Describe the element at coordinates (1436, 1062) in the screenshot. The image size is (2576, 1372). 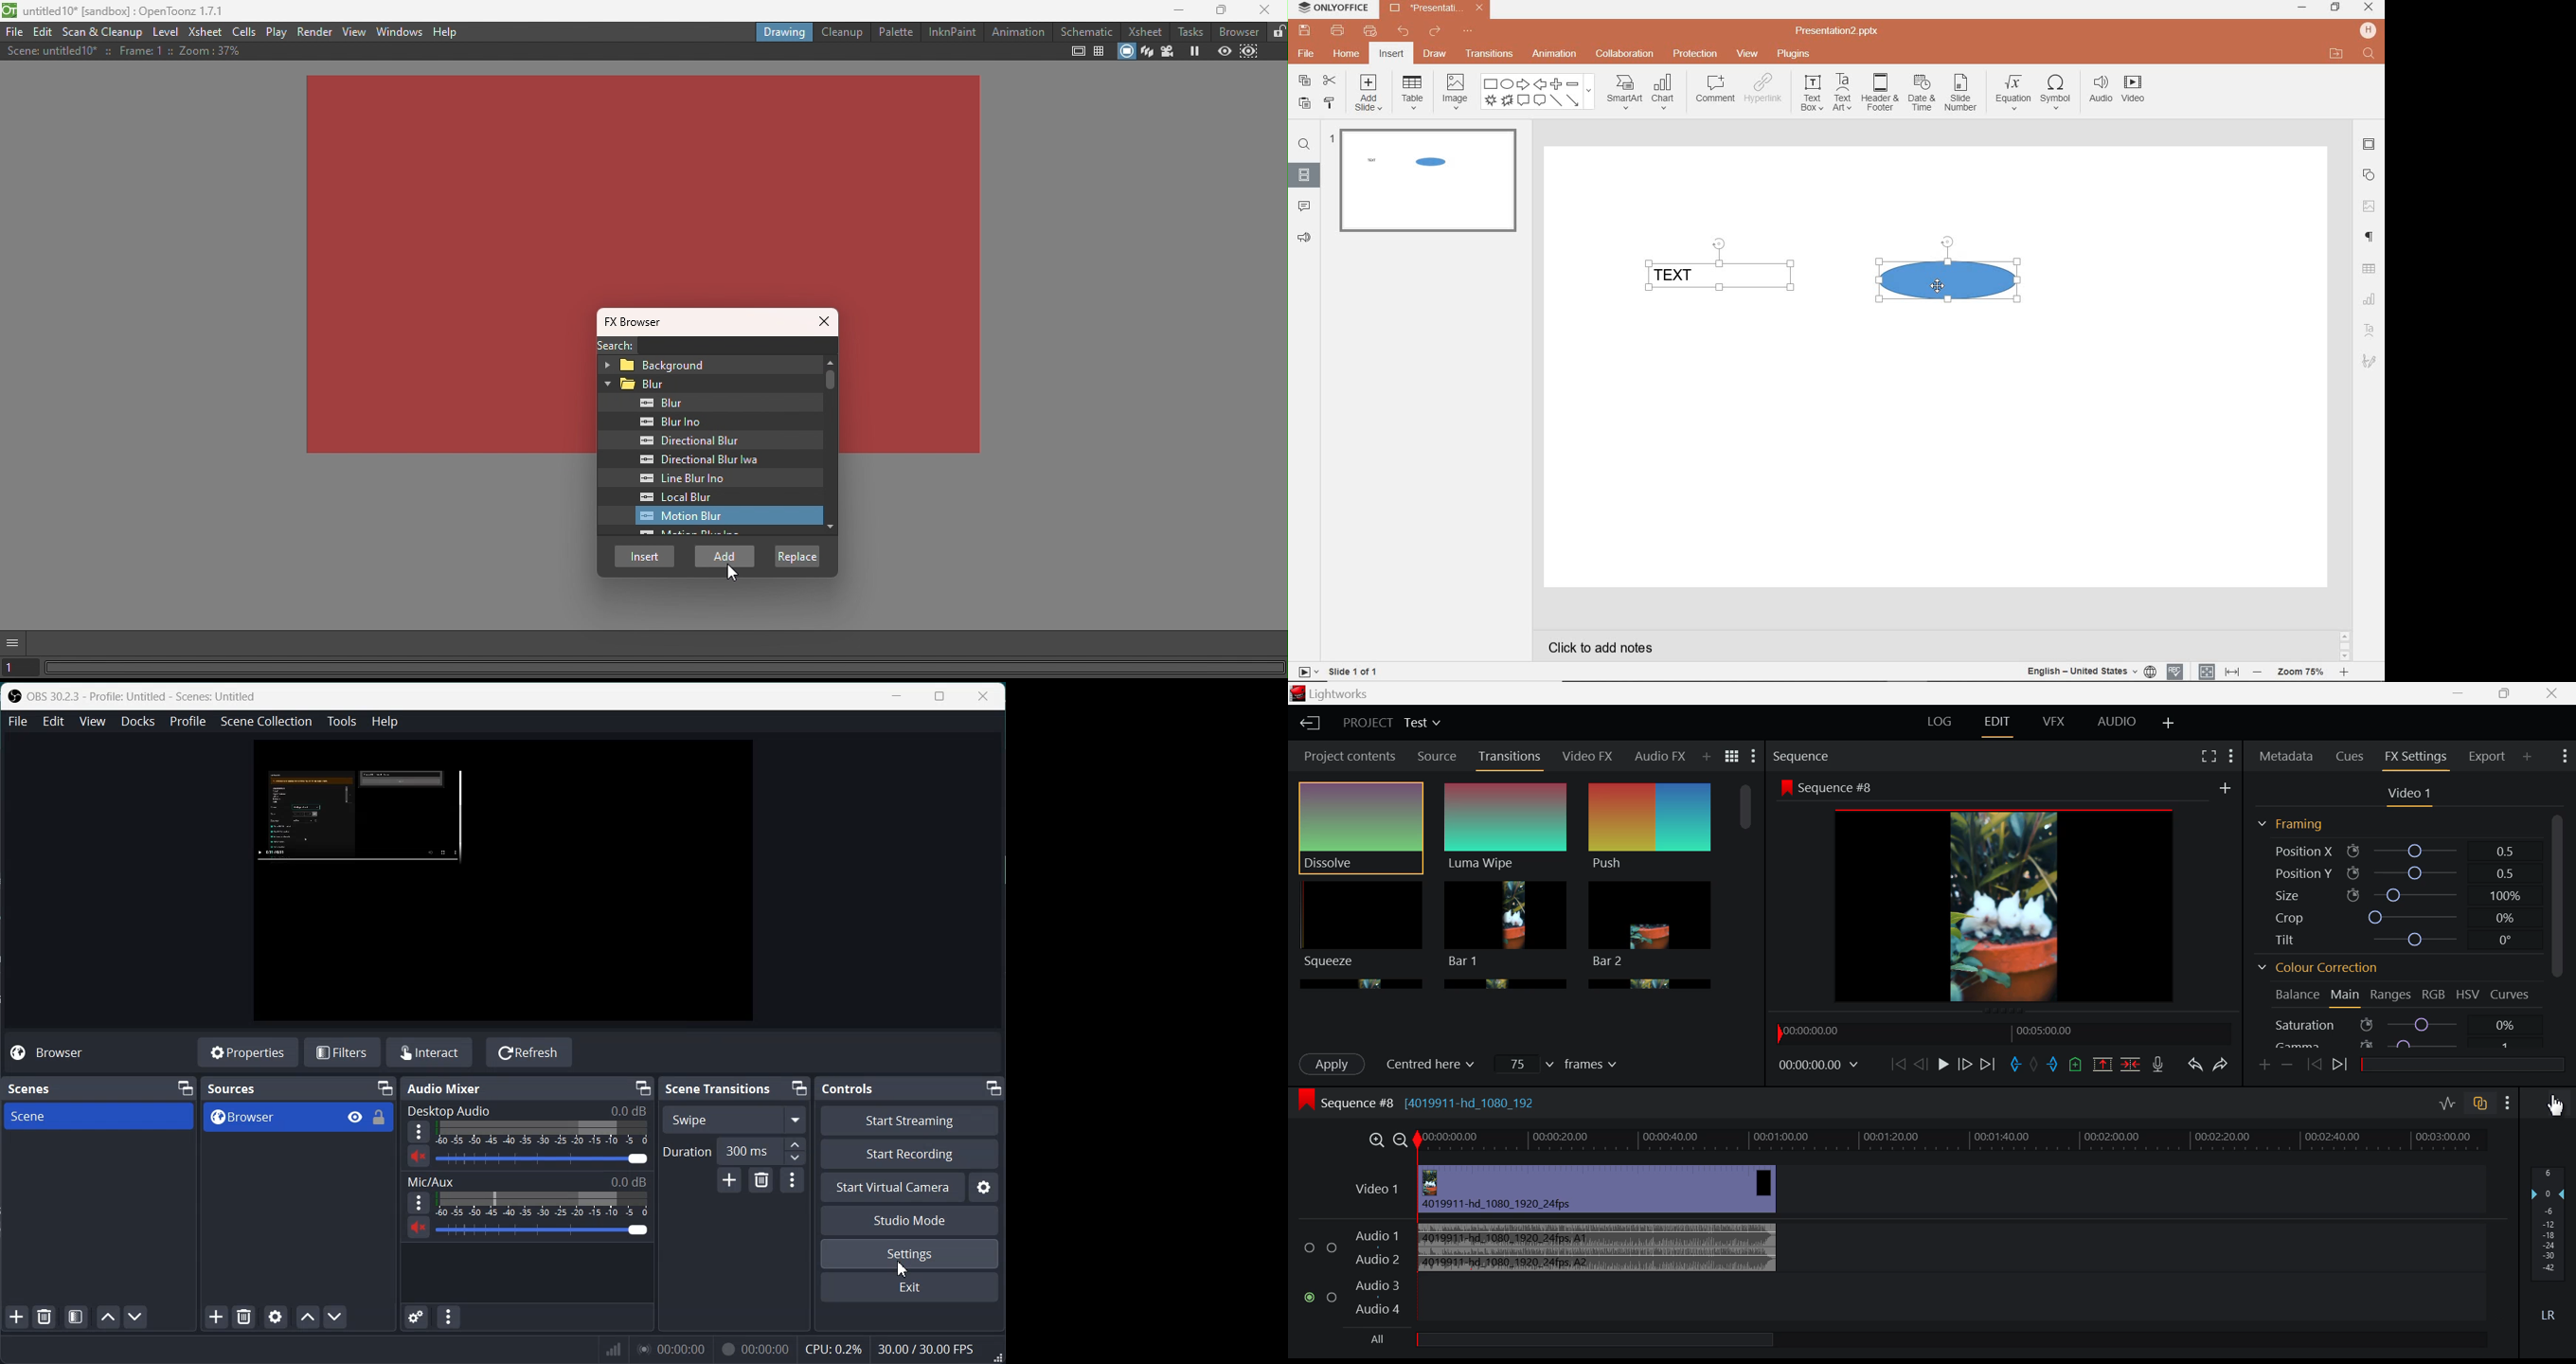
I see `Centered here` at that location.